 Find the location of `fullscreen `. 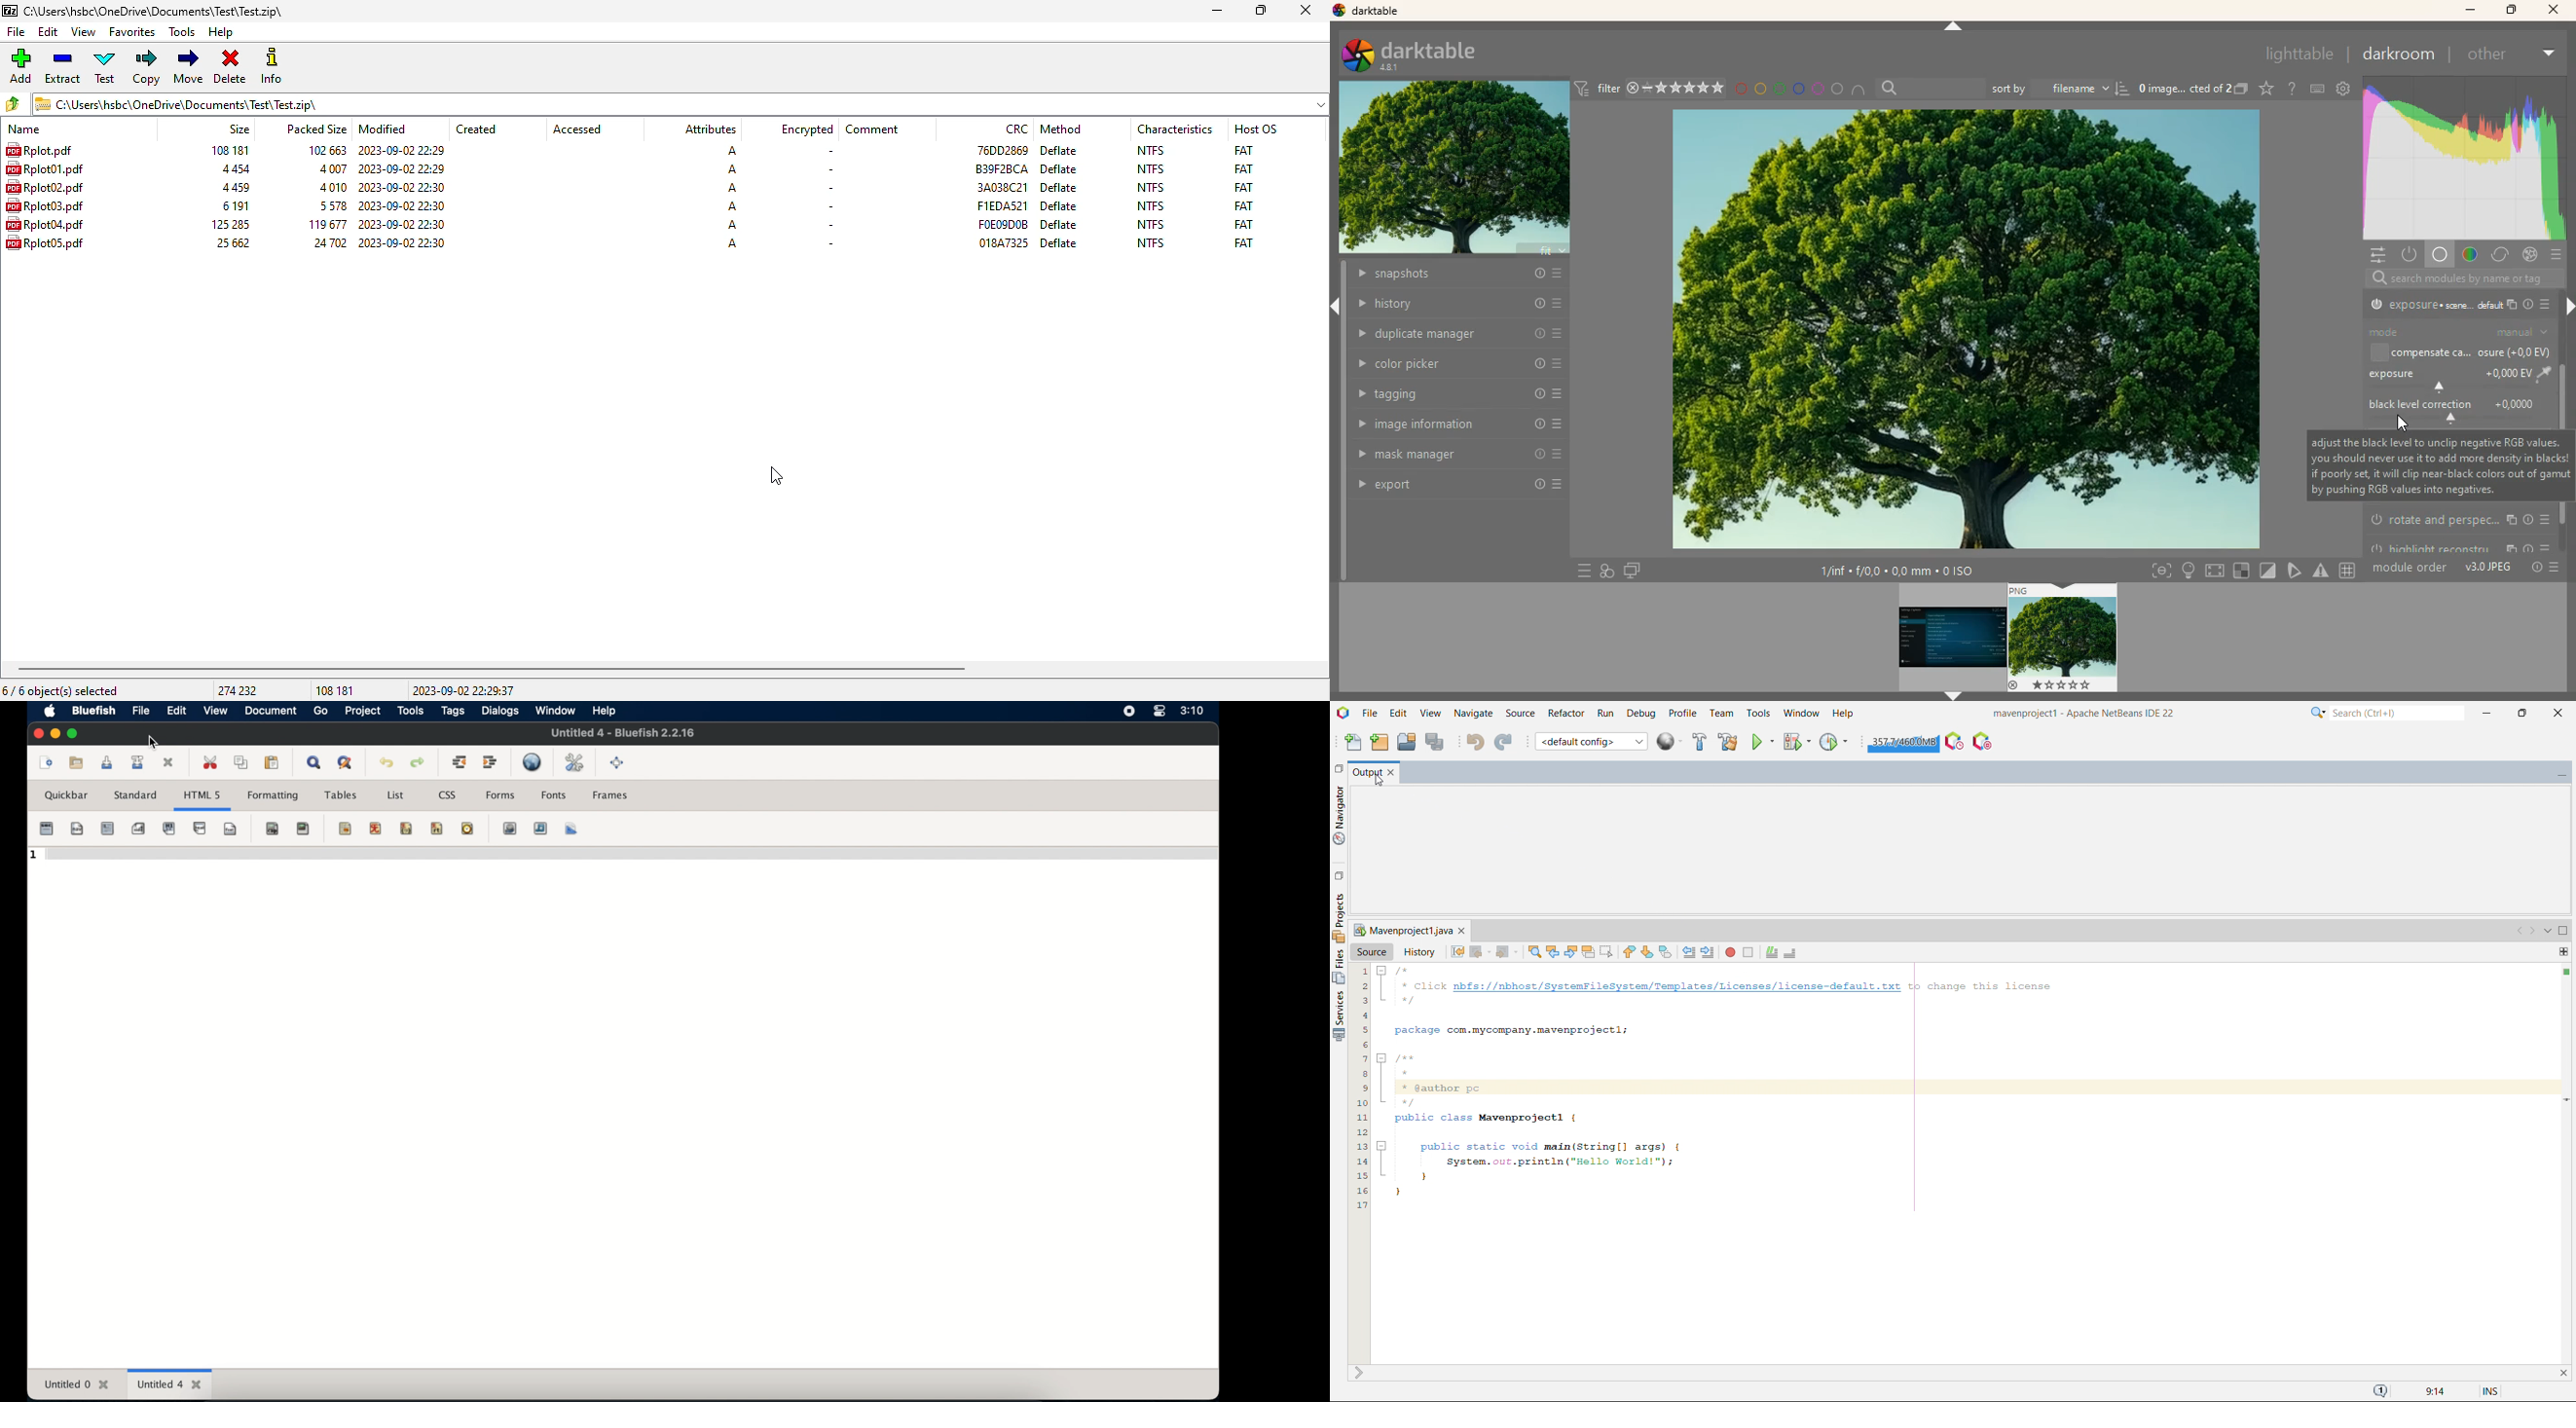

fullscreen  is located at coordinates (617, 763).